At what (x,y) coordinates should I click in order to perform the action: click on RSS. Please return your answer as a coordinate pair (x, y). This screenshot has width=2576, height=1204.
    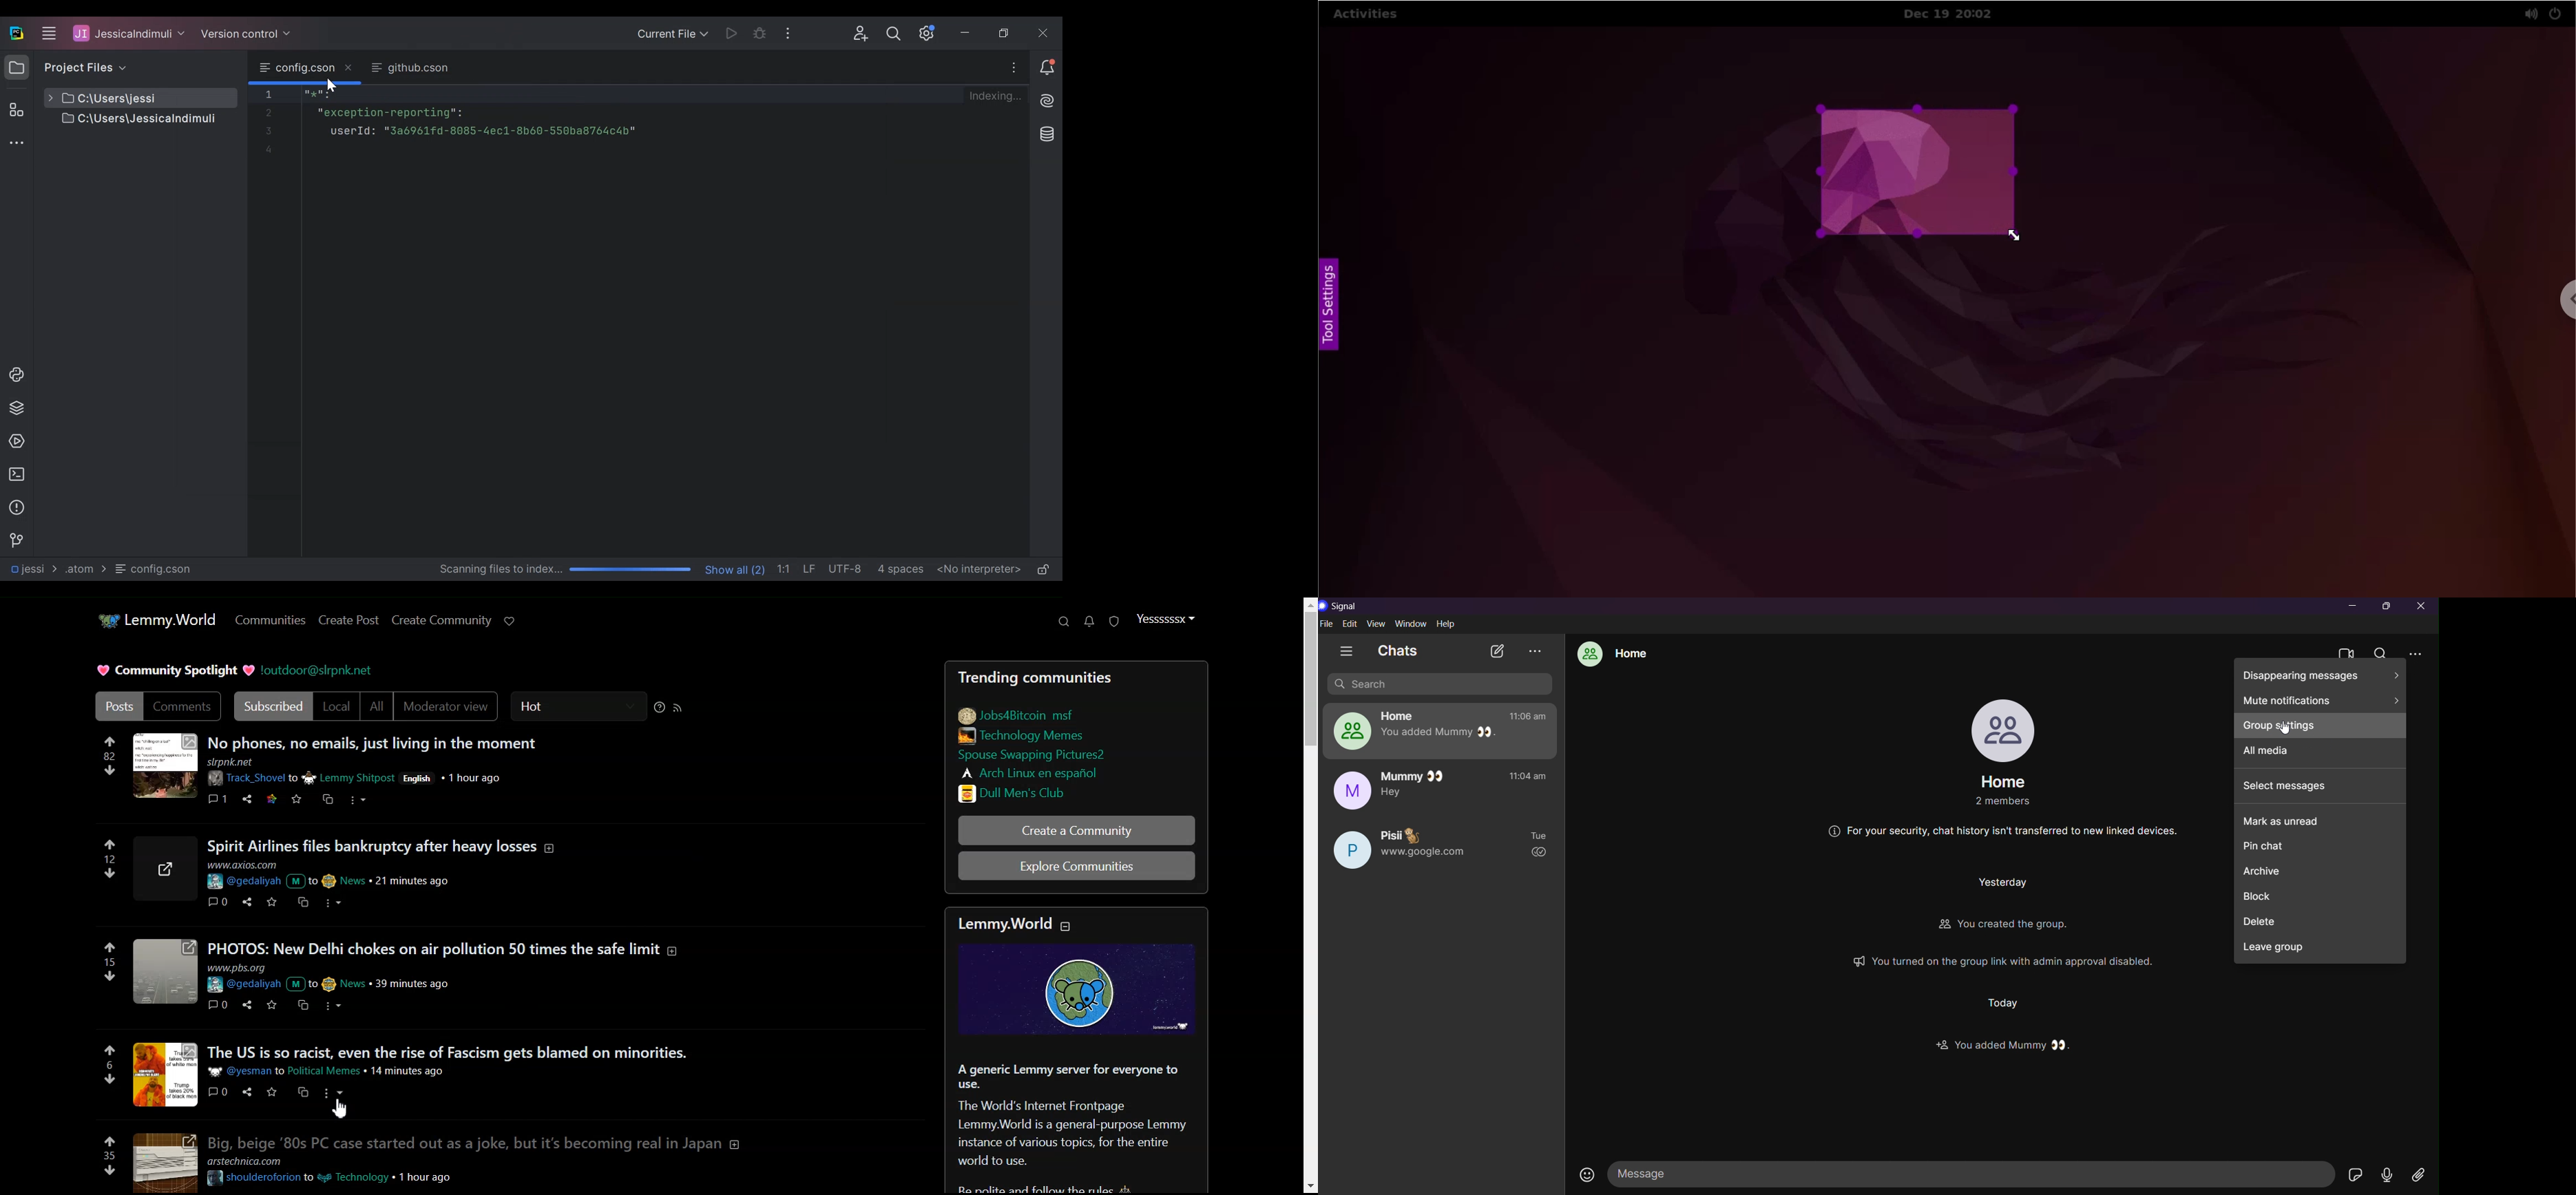
    Looking at the image, I should click on (678, 707).